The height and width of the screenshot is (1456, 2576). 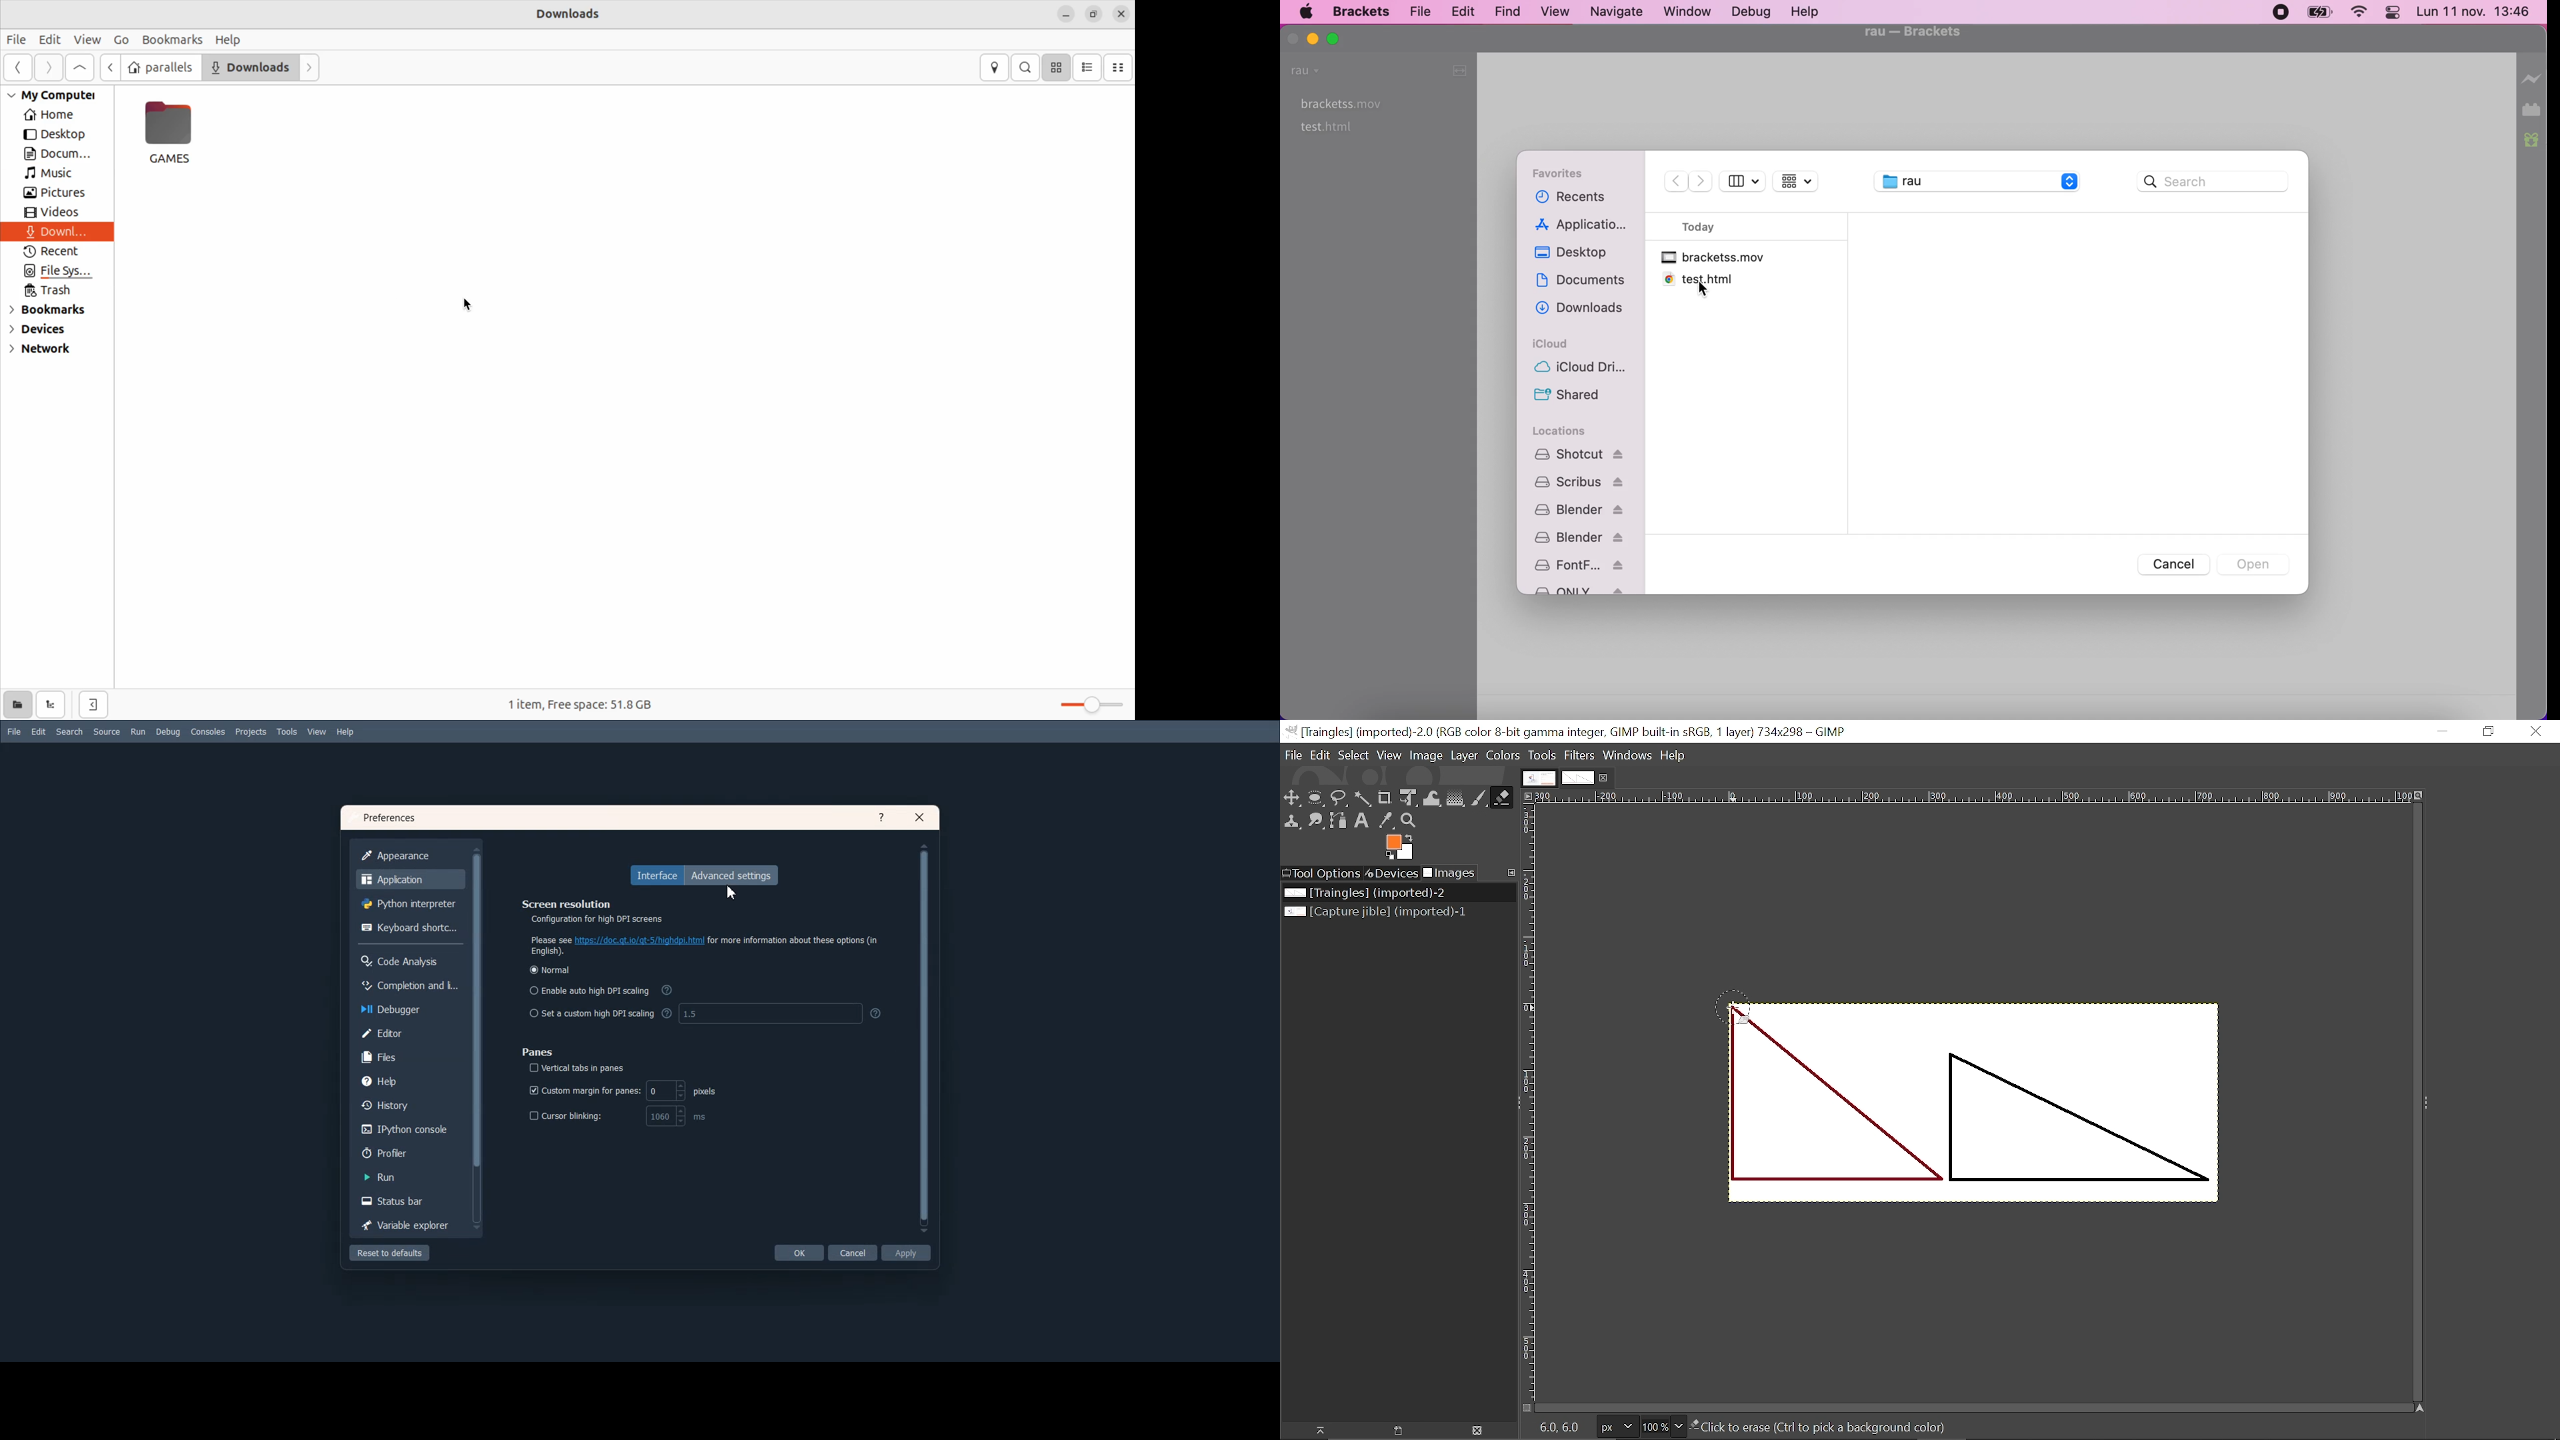 I want to click on icloud drive, so click(x=1584, y=369).